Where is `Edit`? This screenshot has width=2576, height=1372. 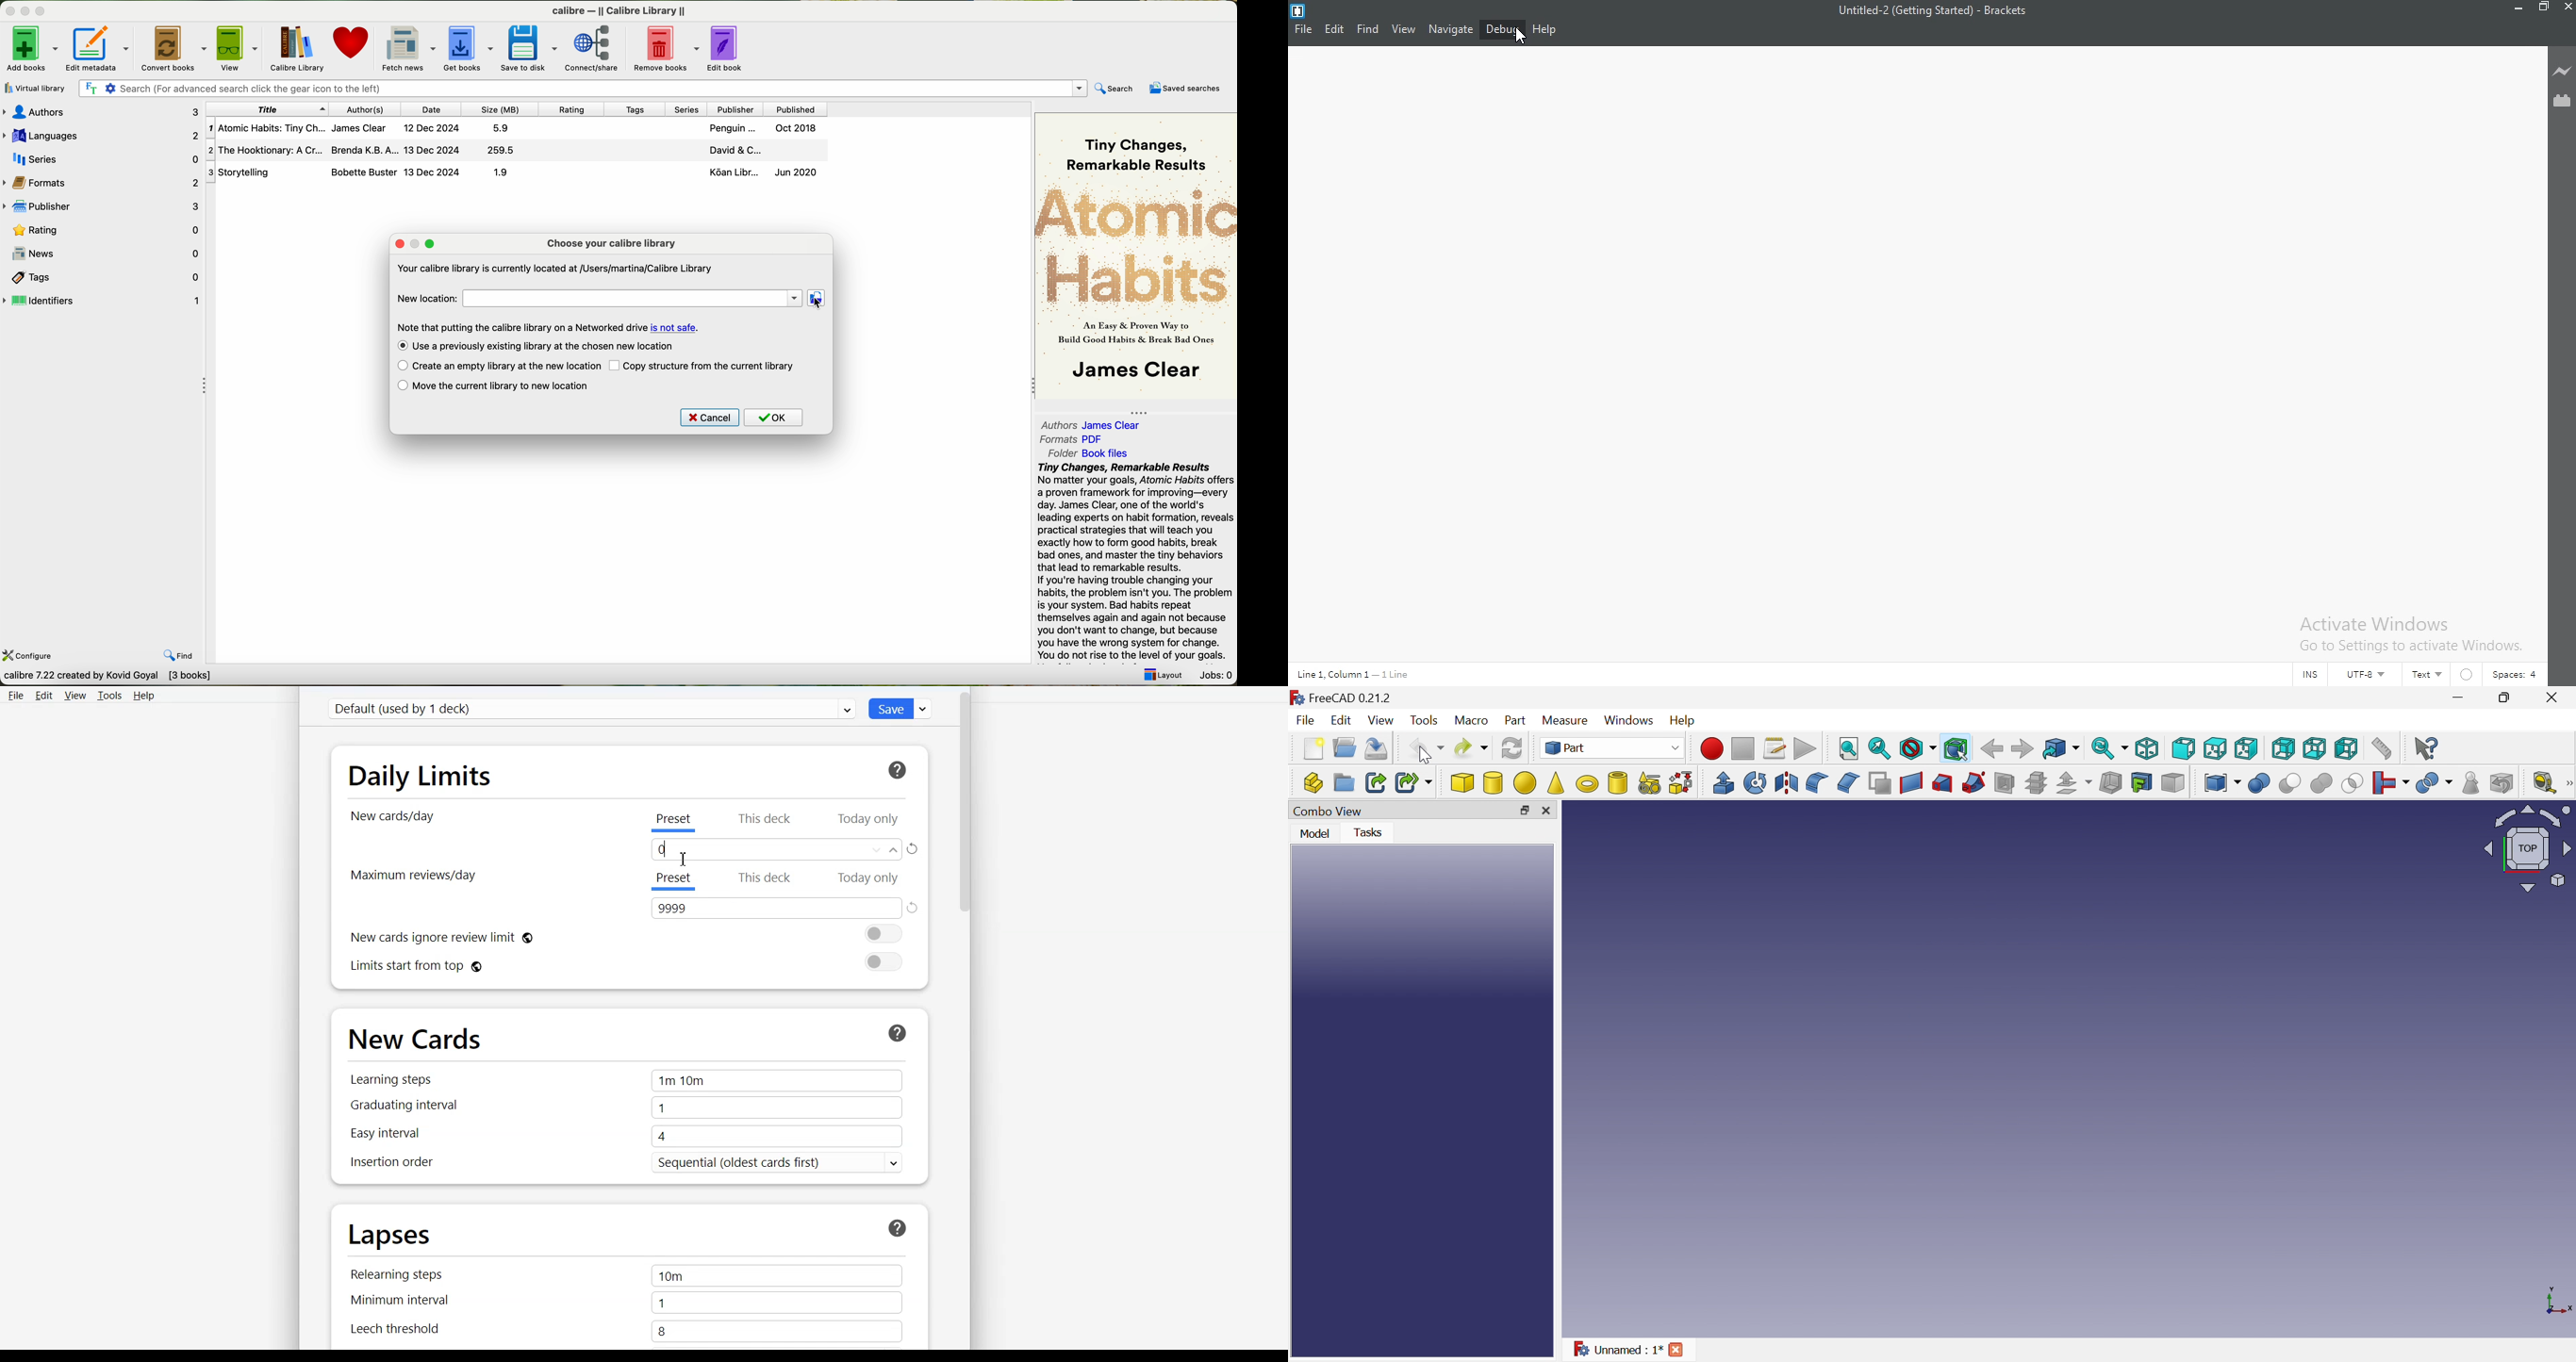 Edit is located at coordinates (1340, 720).